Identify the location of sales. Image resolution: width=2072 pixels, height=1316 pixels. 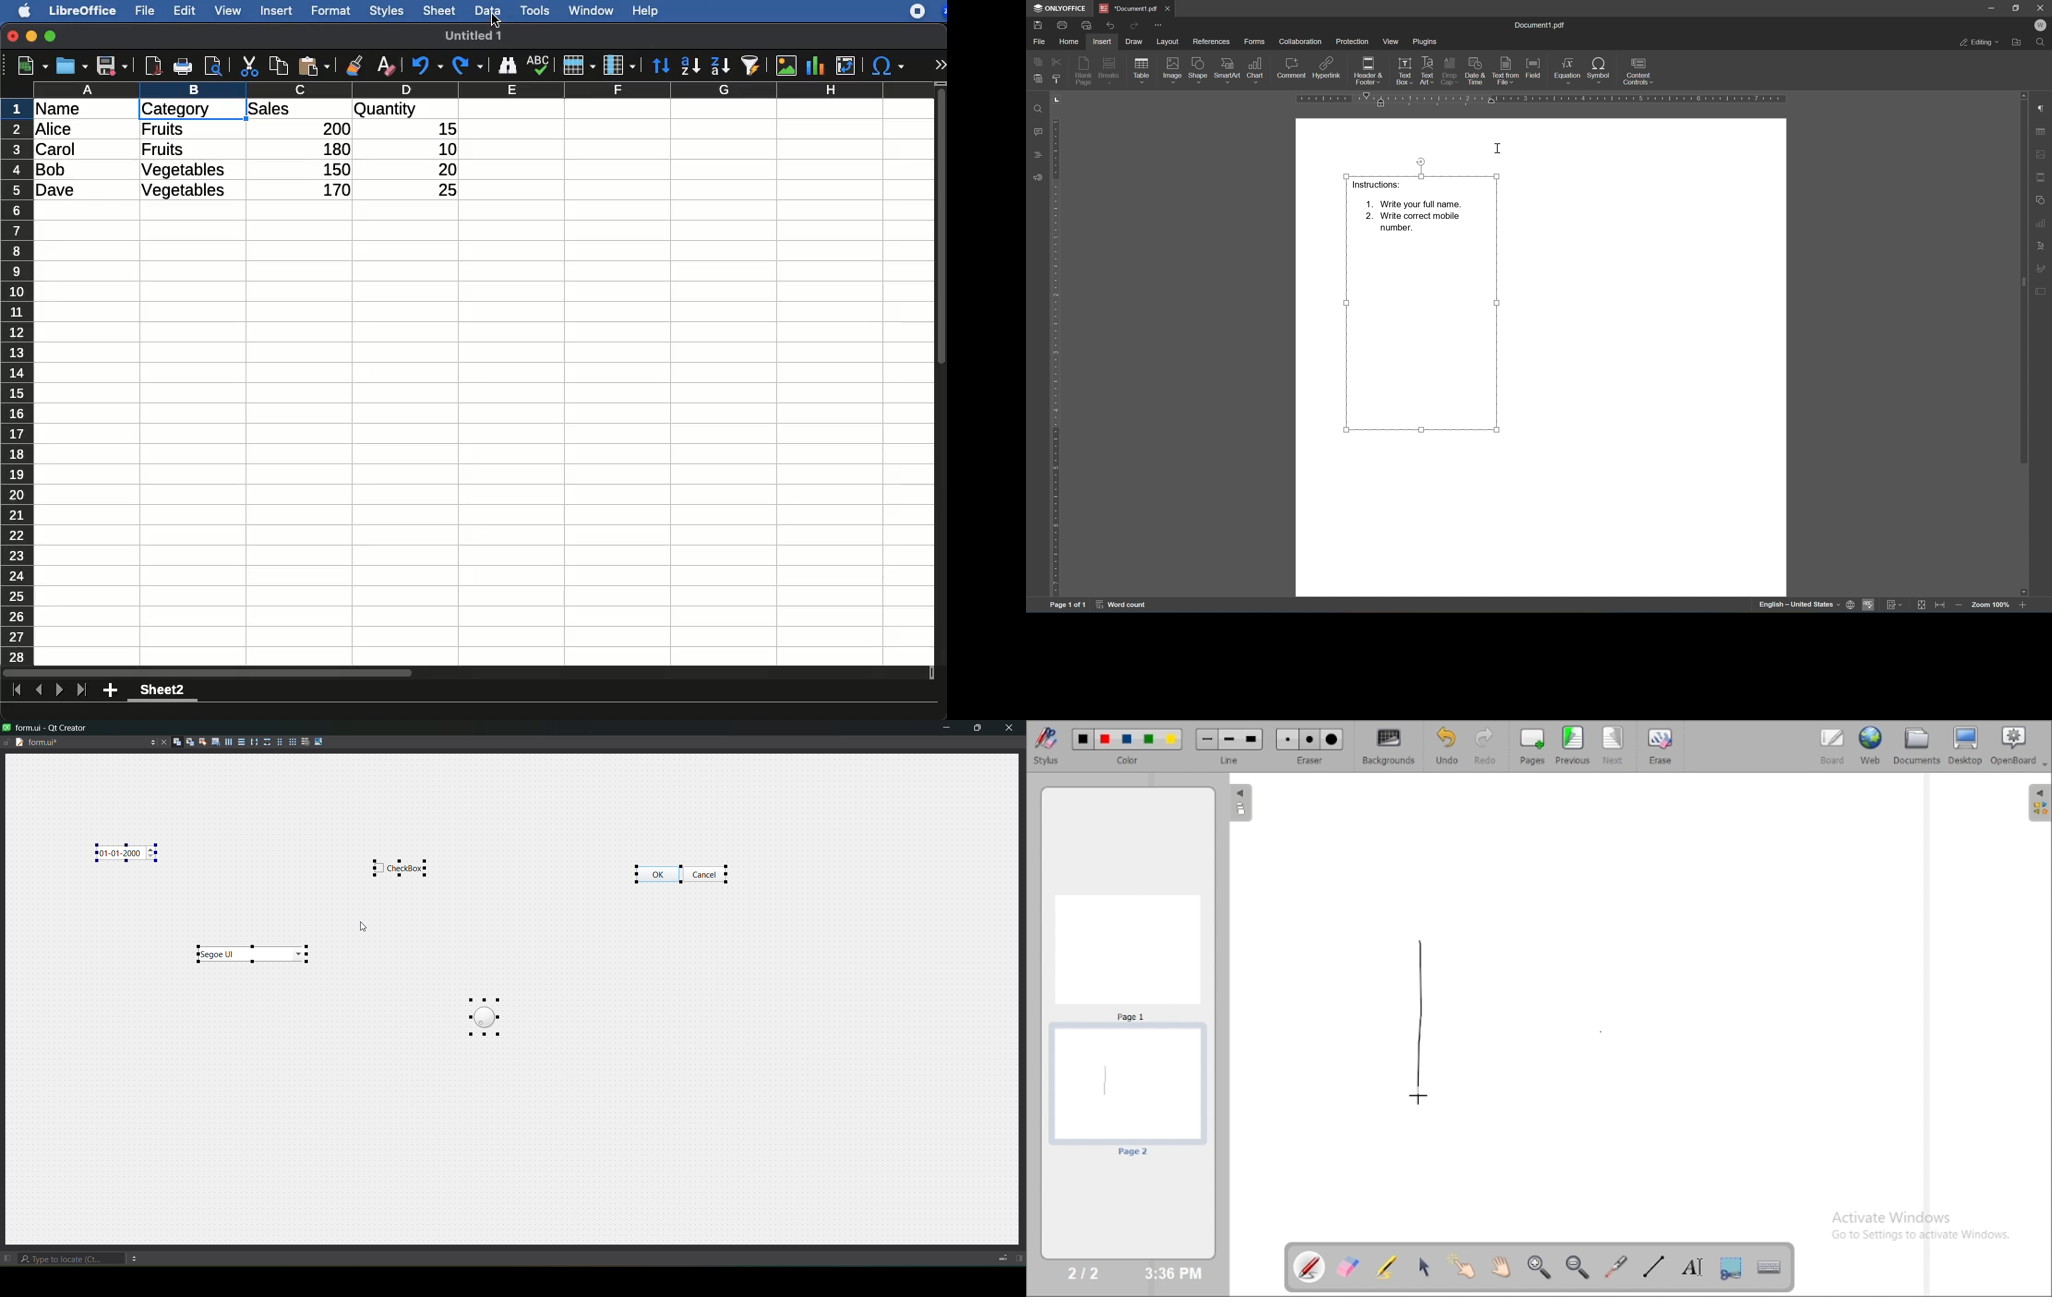
(300, 110).